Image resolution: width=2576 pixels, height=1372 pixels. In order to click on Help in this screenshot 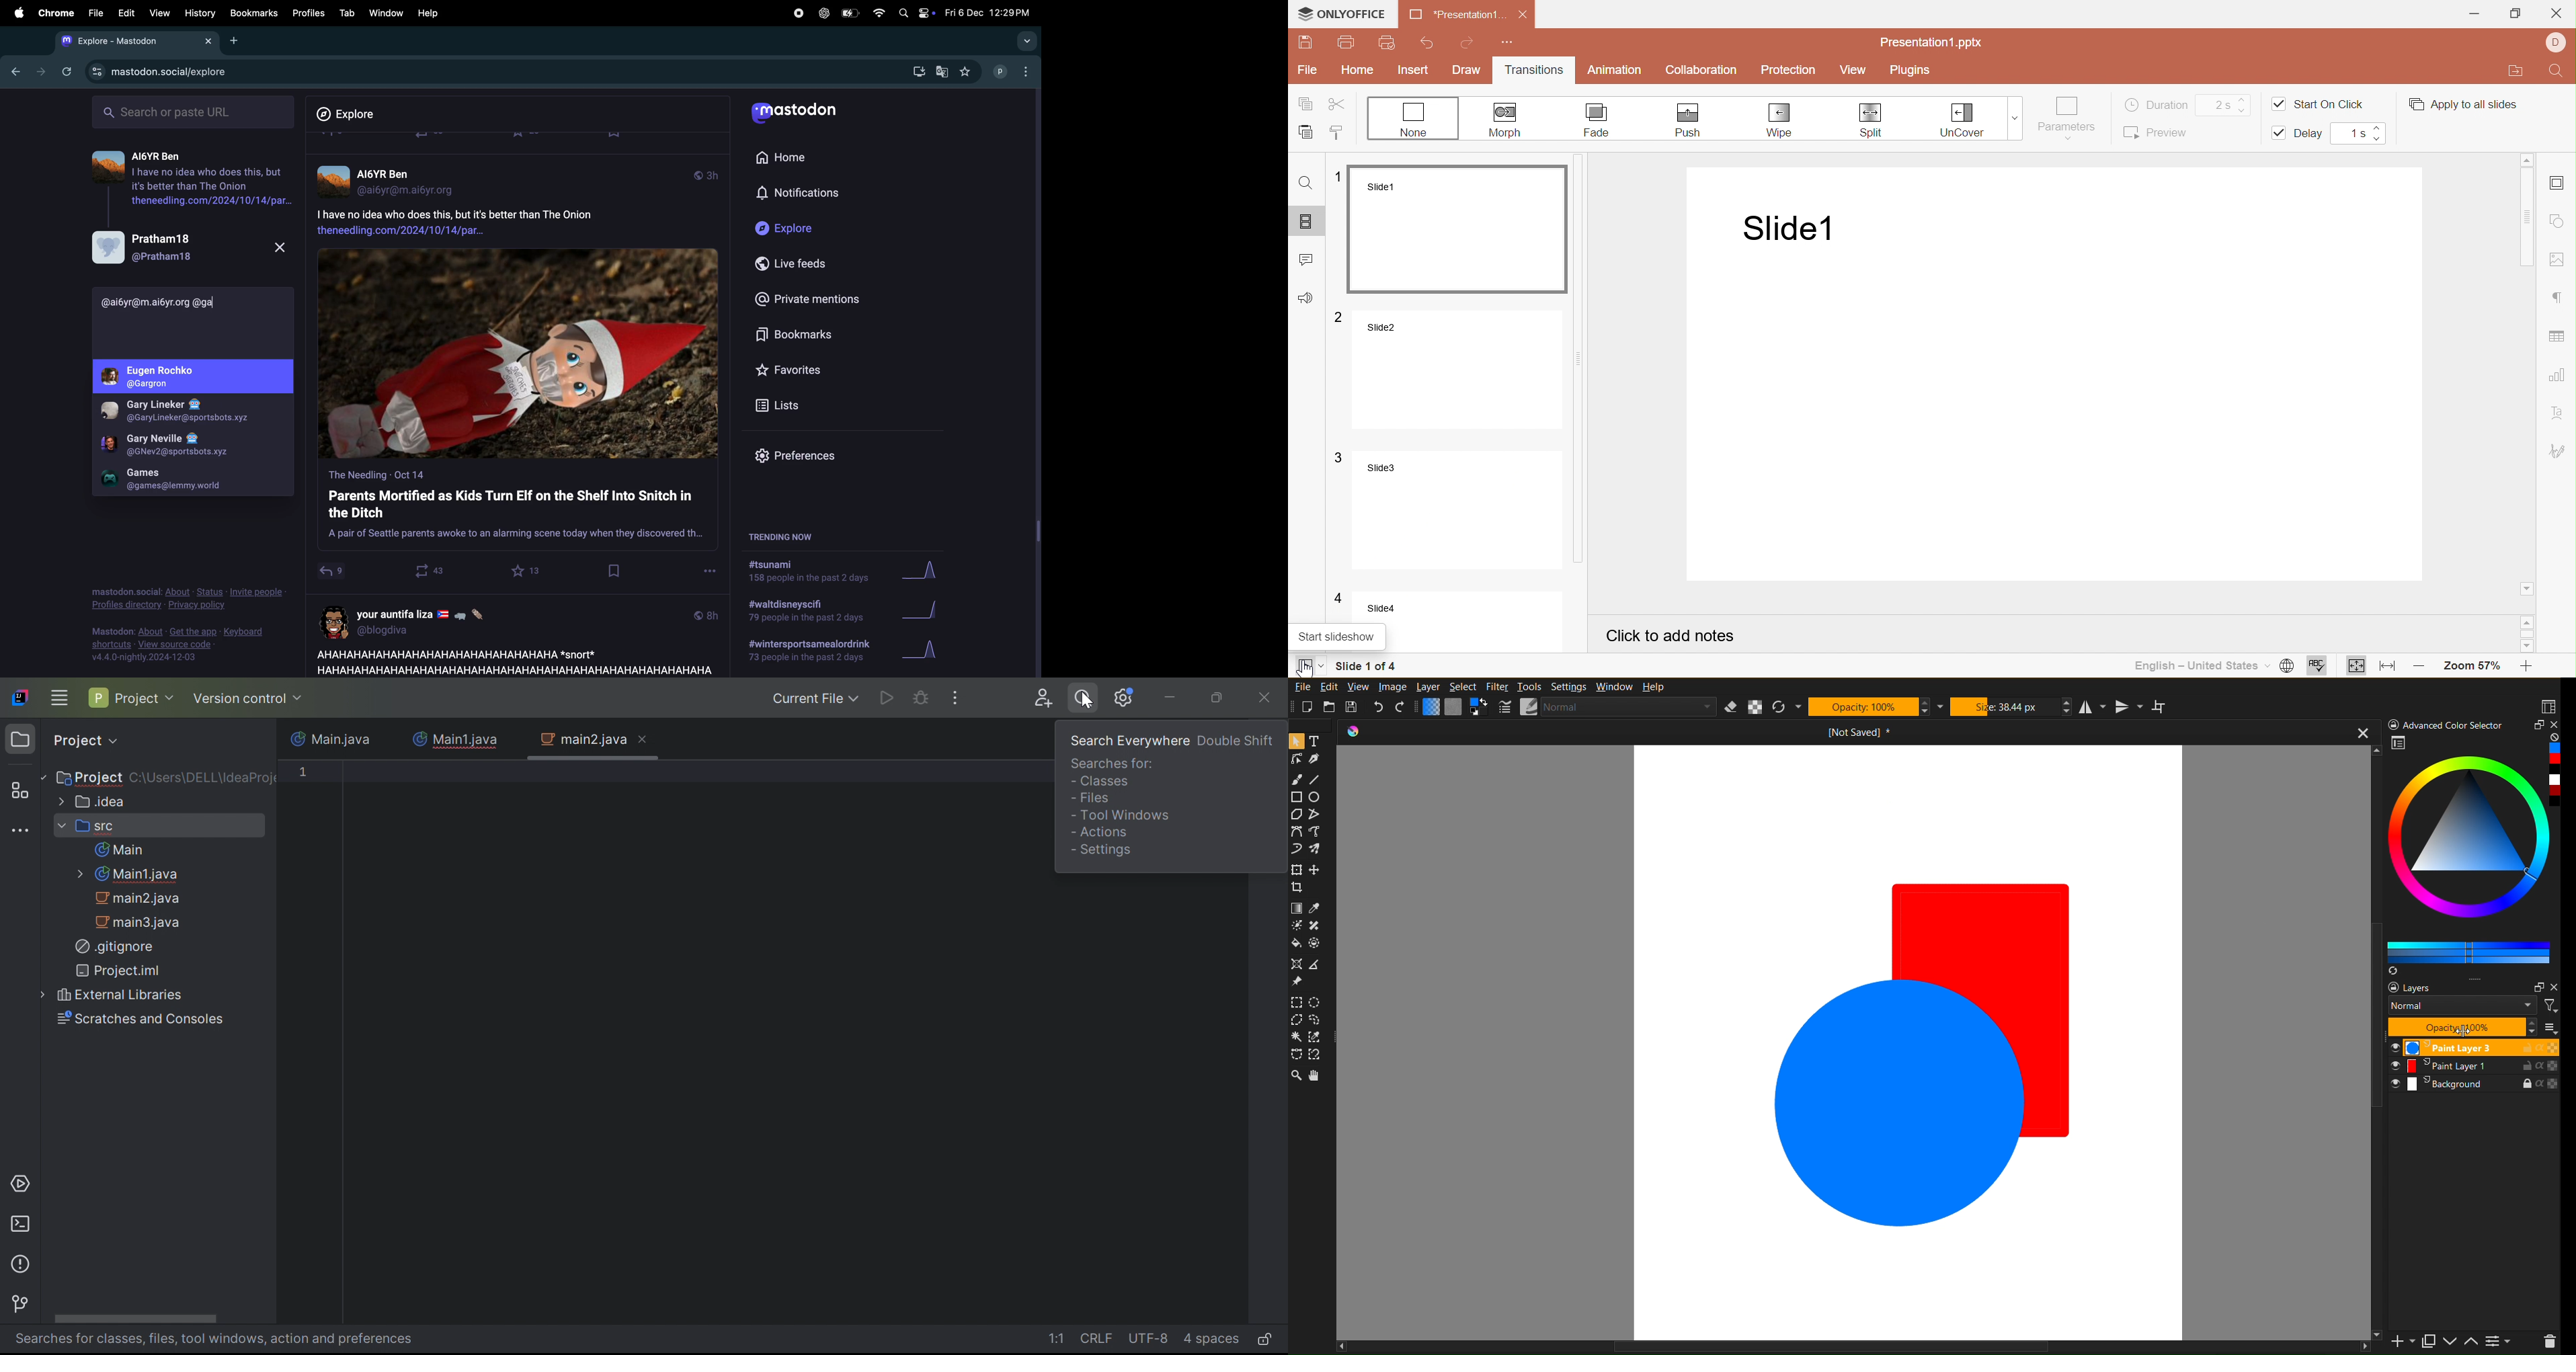, I will do `click(1653, 687)`.